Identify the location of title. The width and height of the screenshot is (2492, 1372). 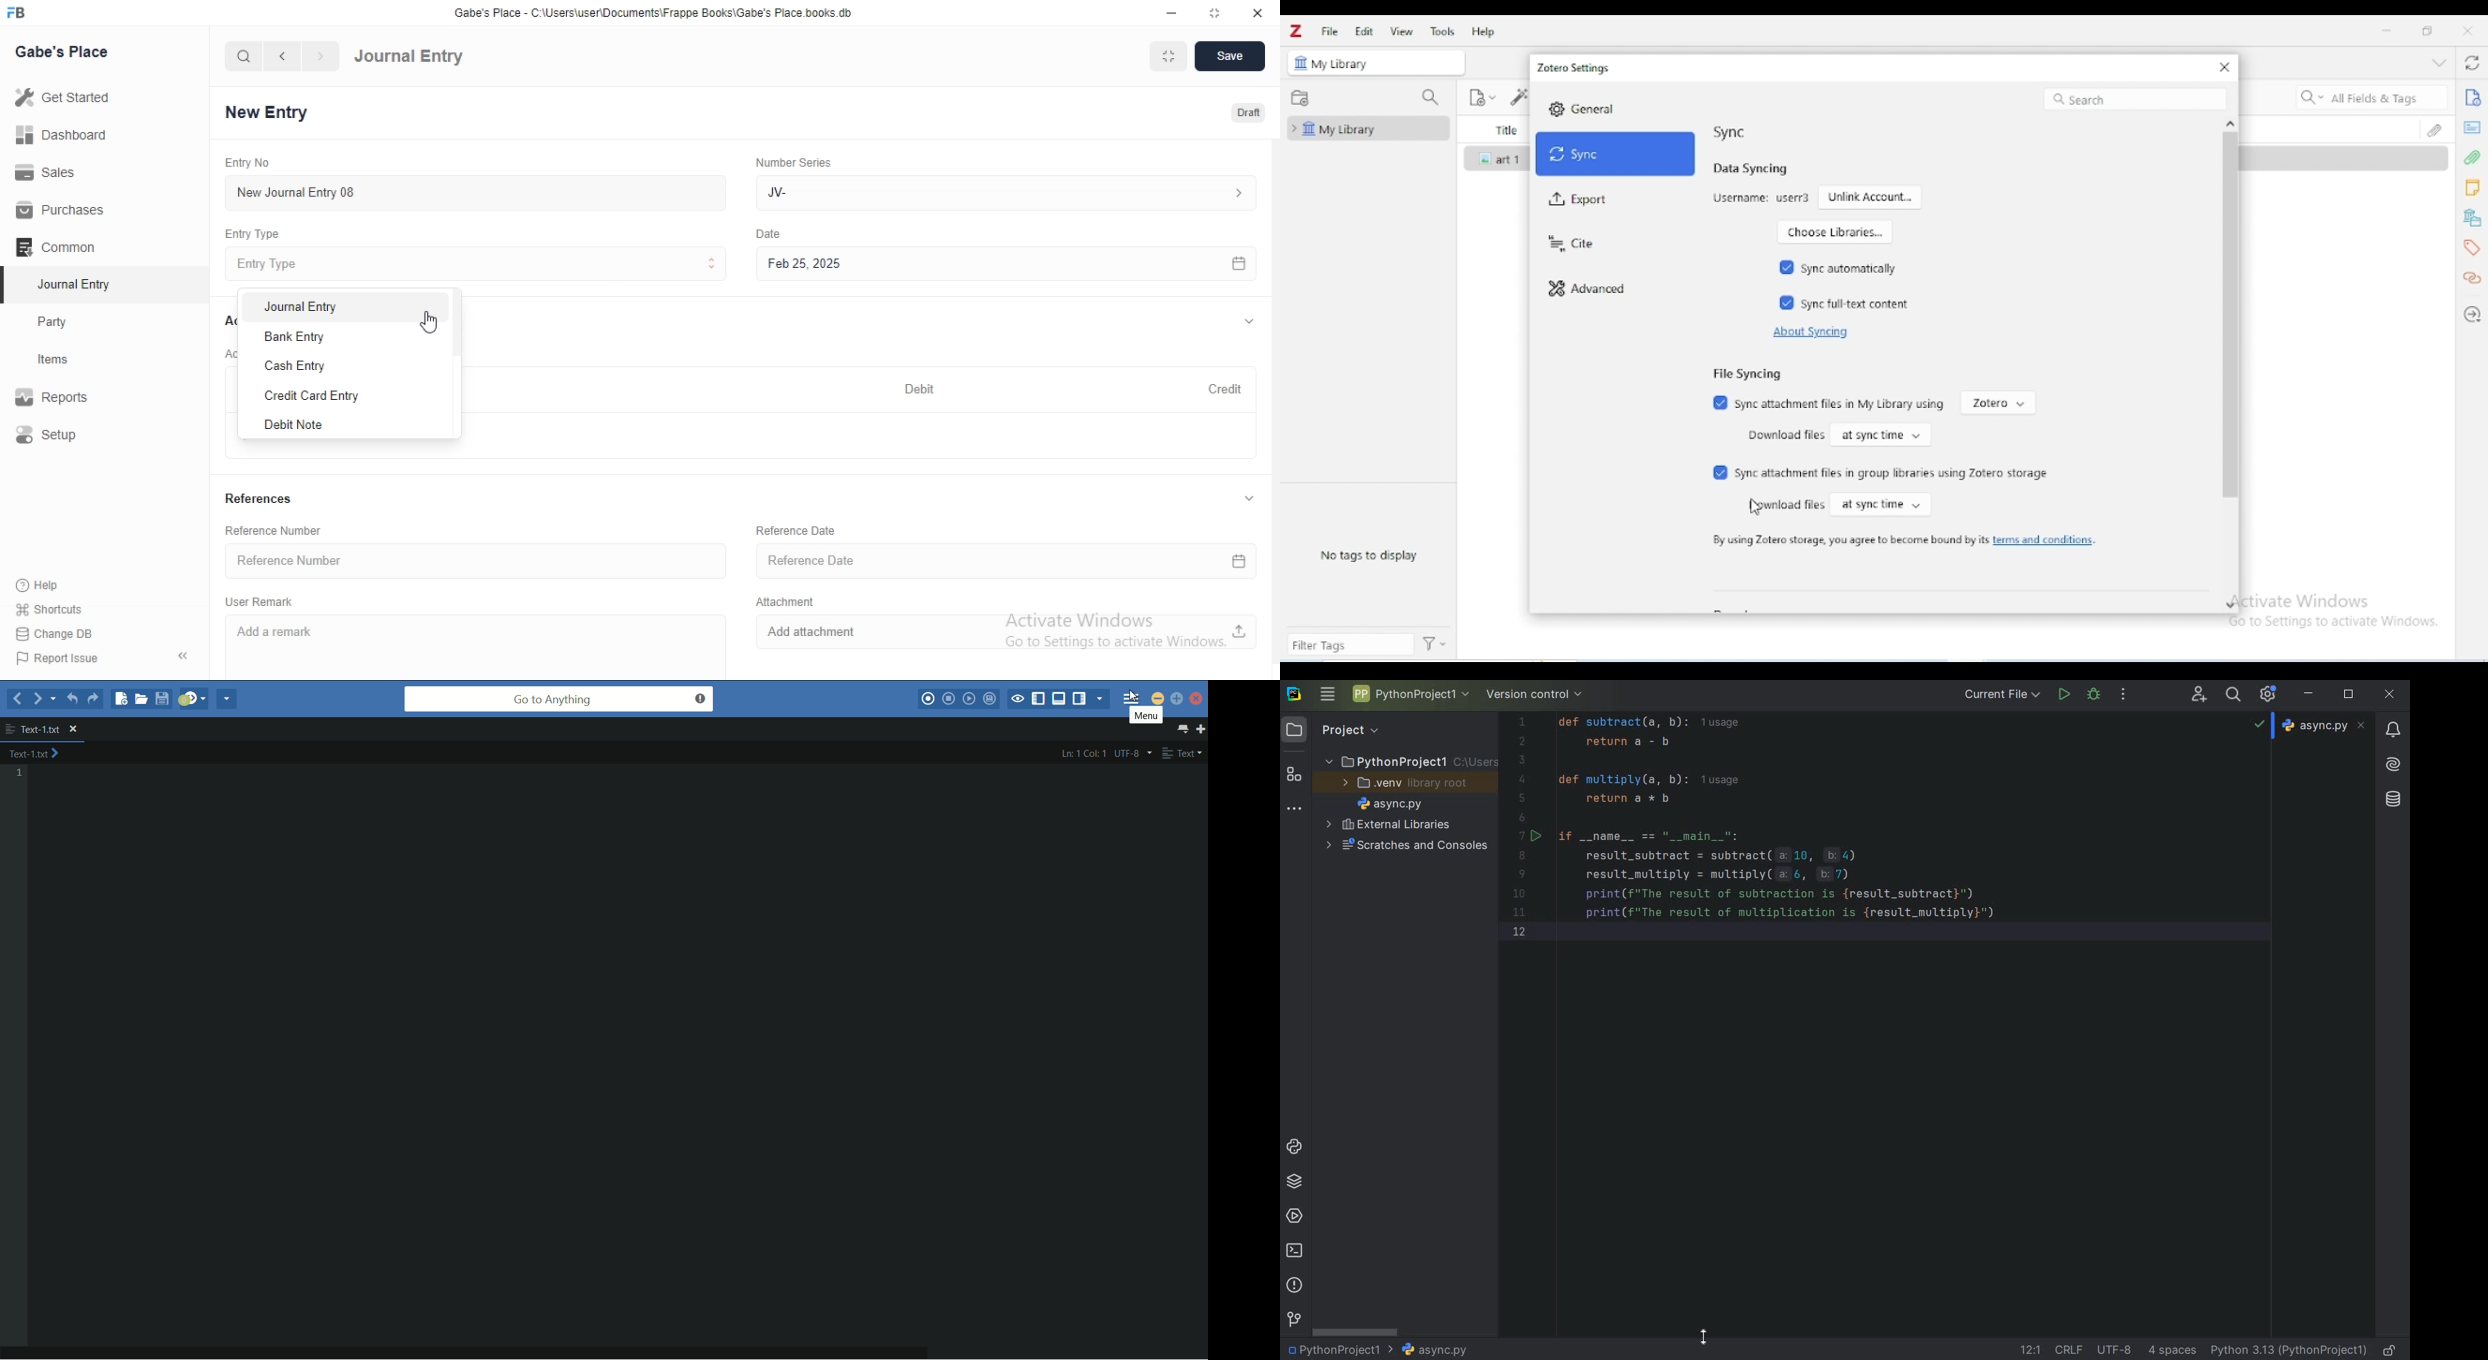
(1505, 129).